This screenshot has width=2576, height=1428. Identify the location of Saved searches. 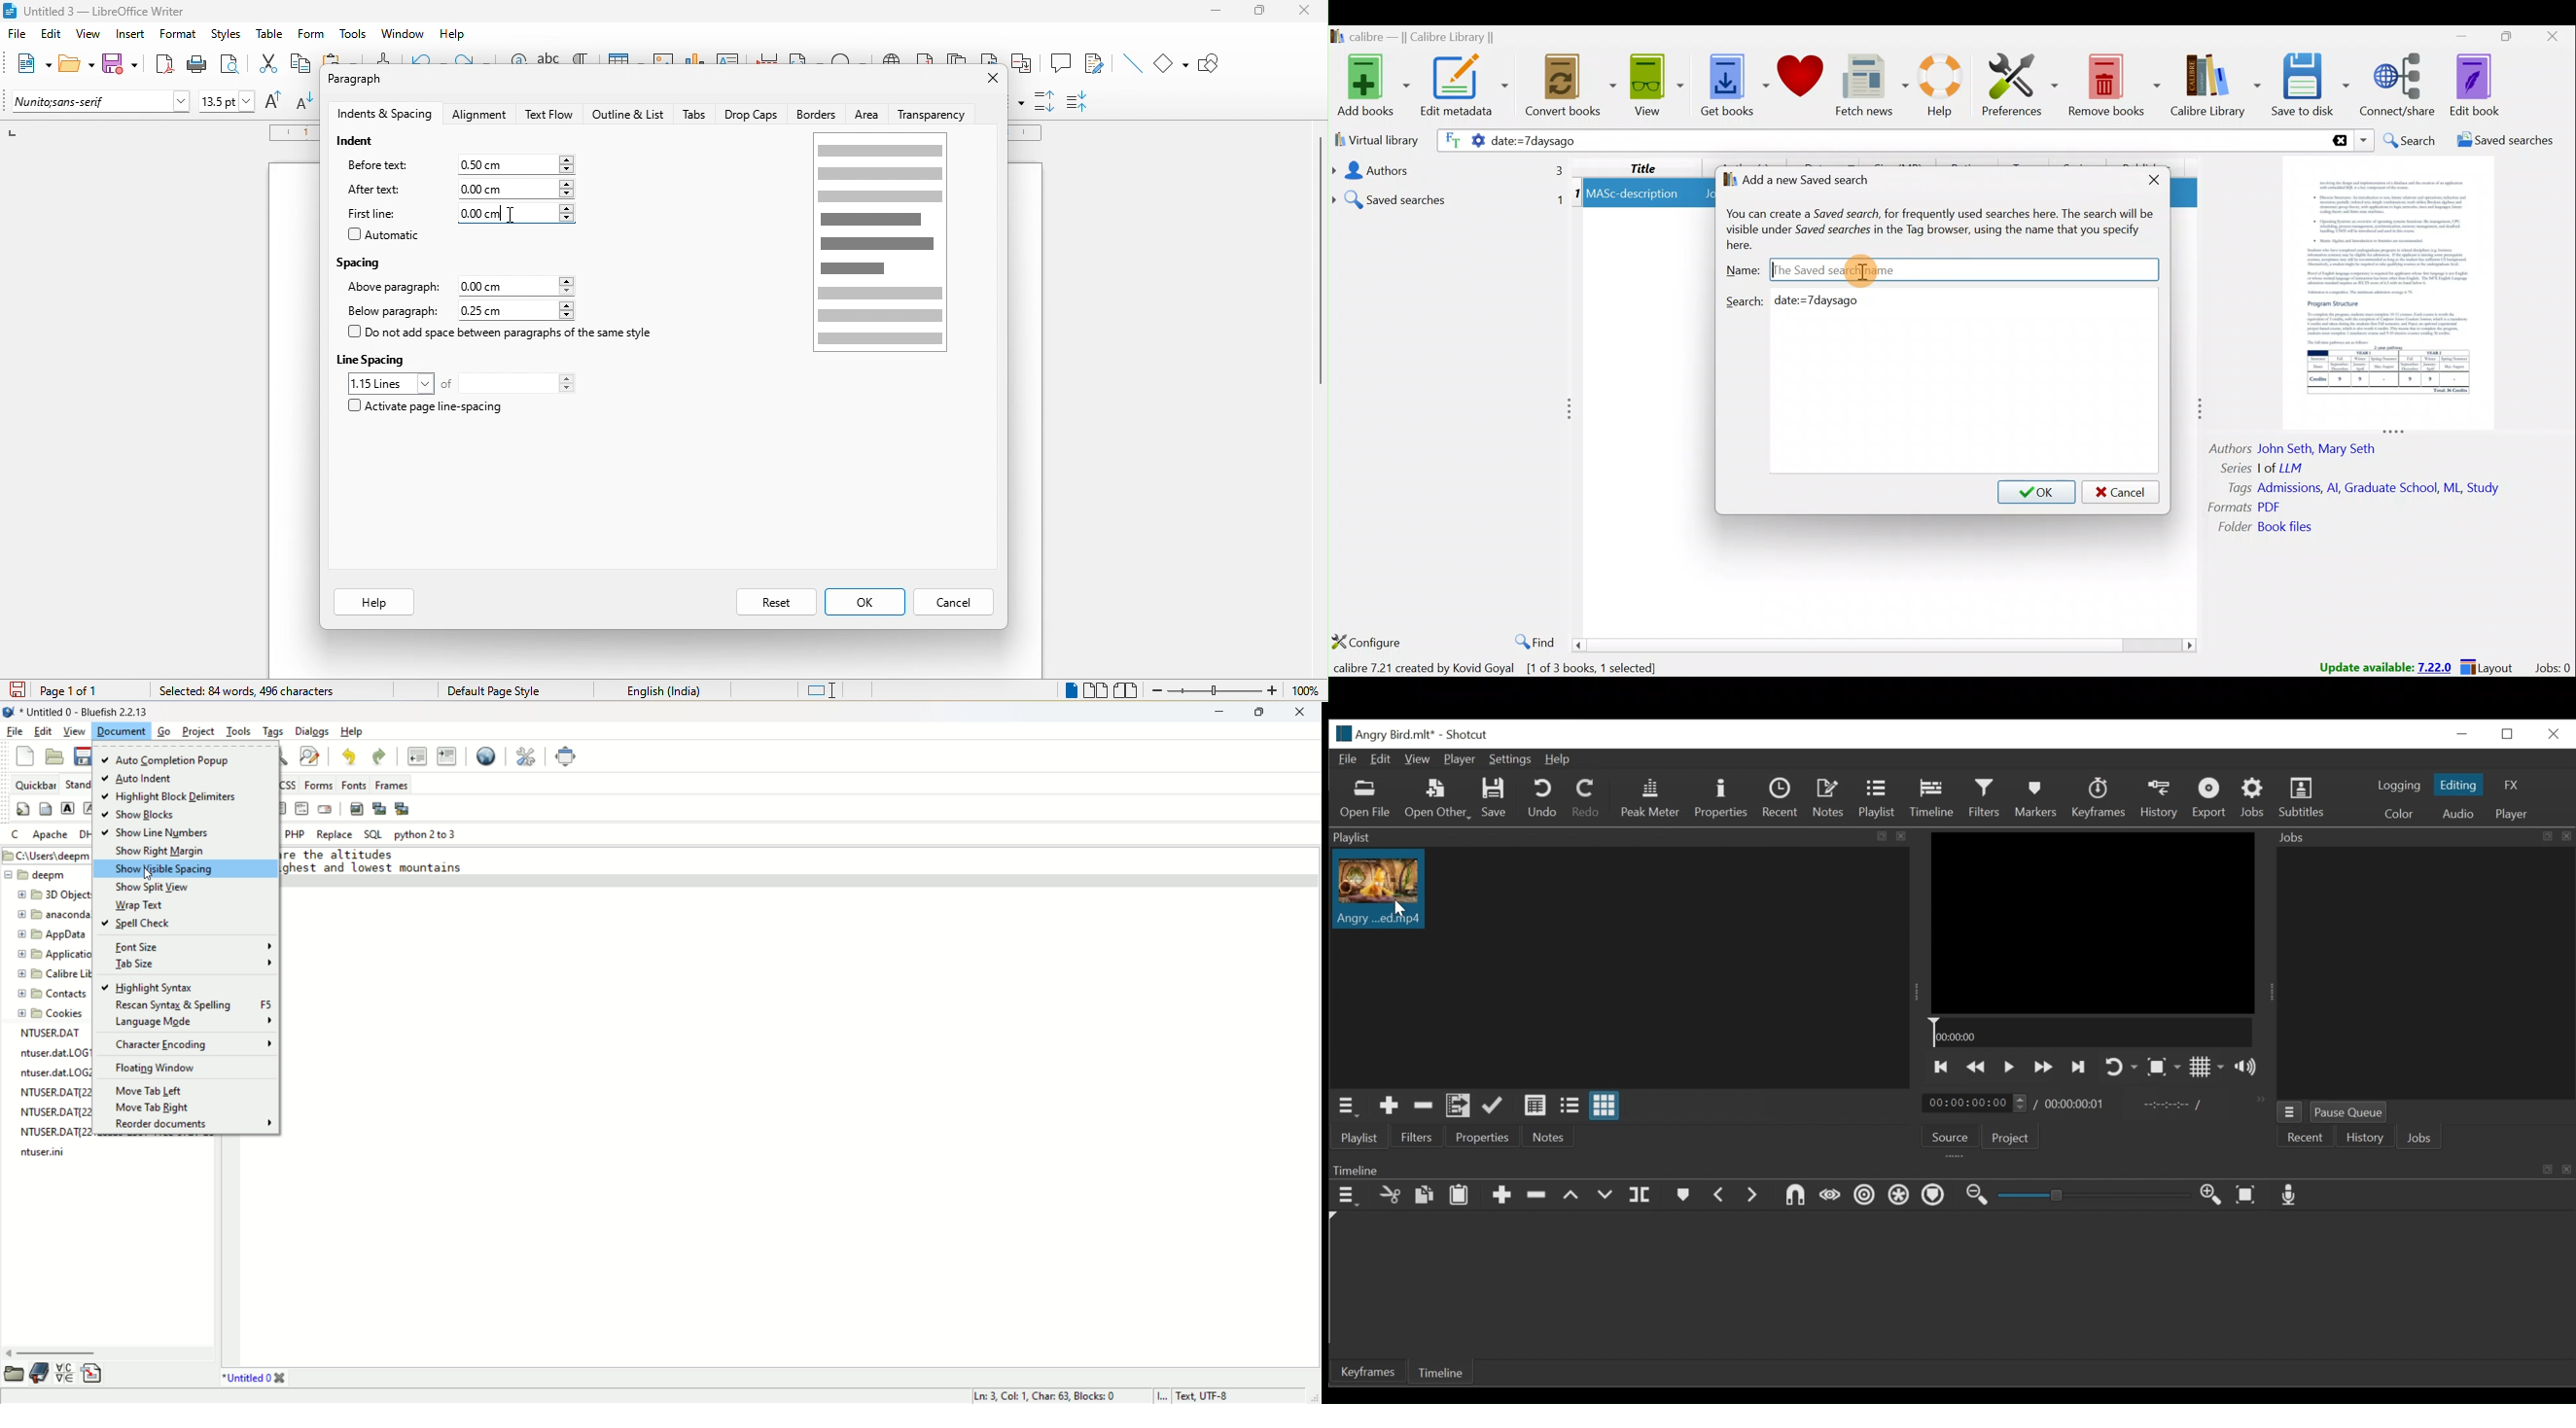
(1449, 195).